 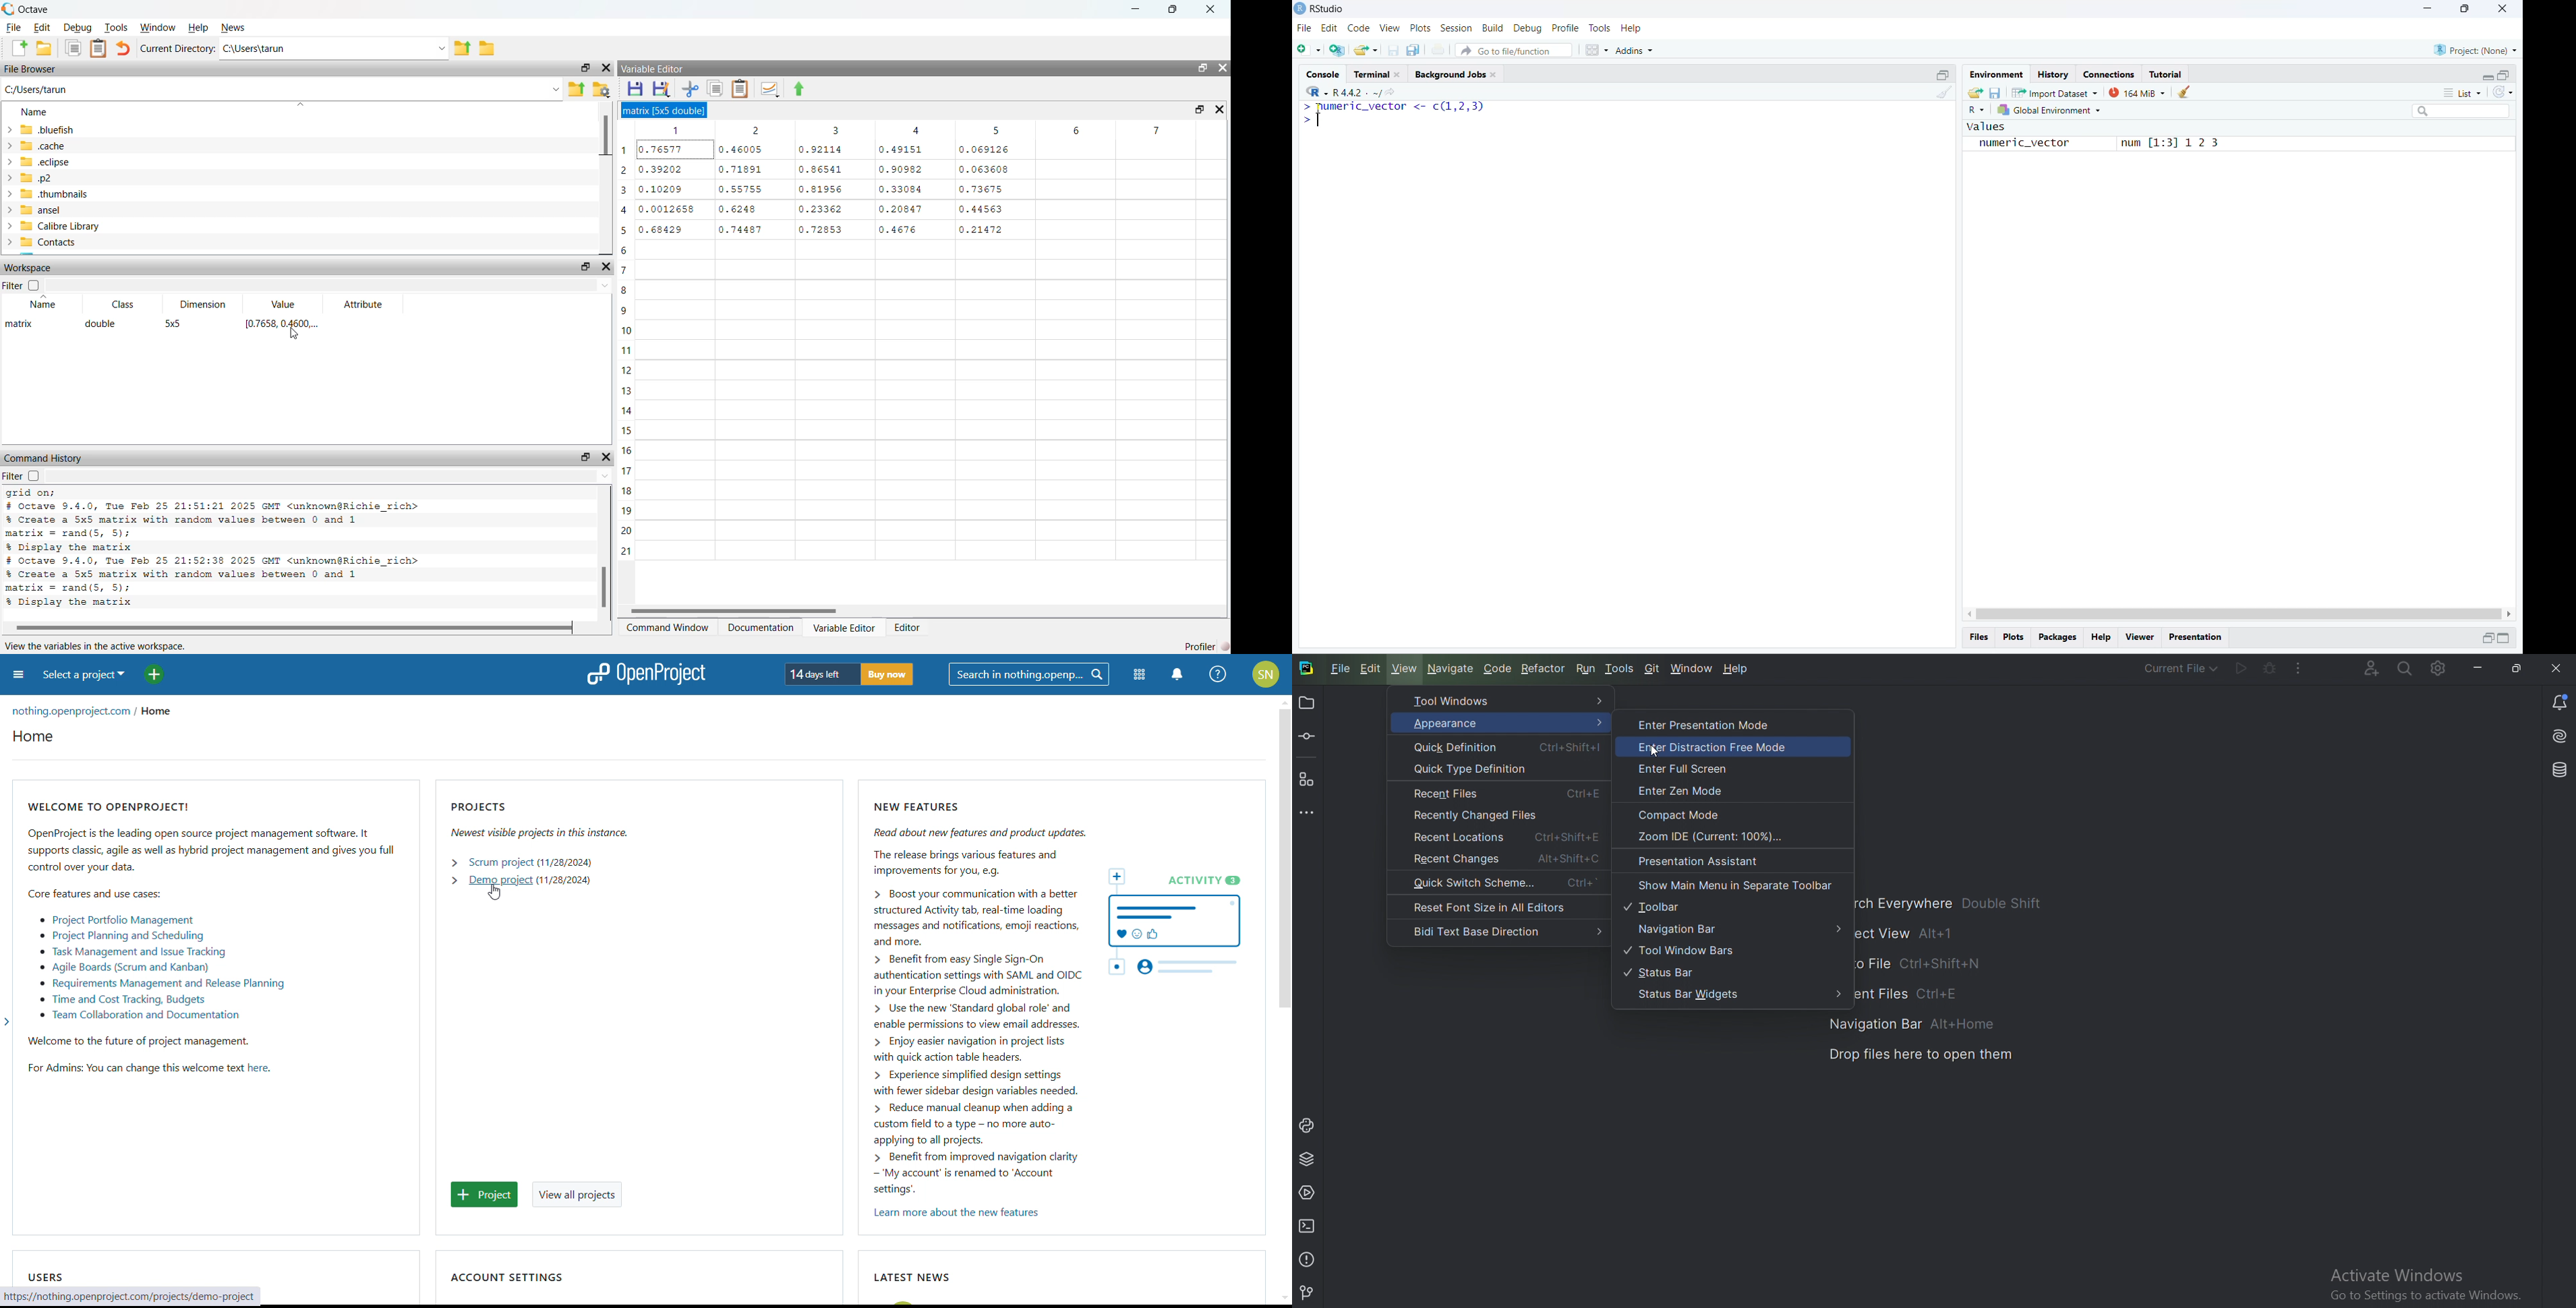 I want to click on minimize, so click(x=2425, y=8).